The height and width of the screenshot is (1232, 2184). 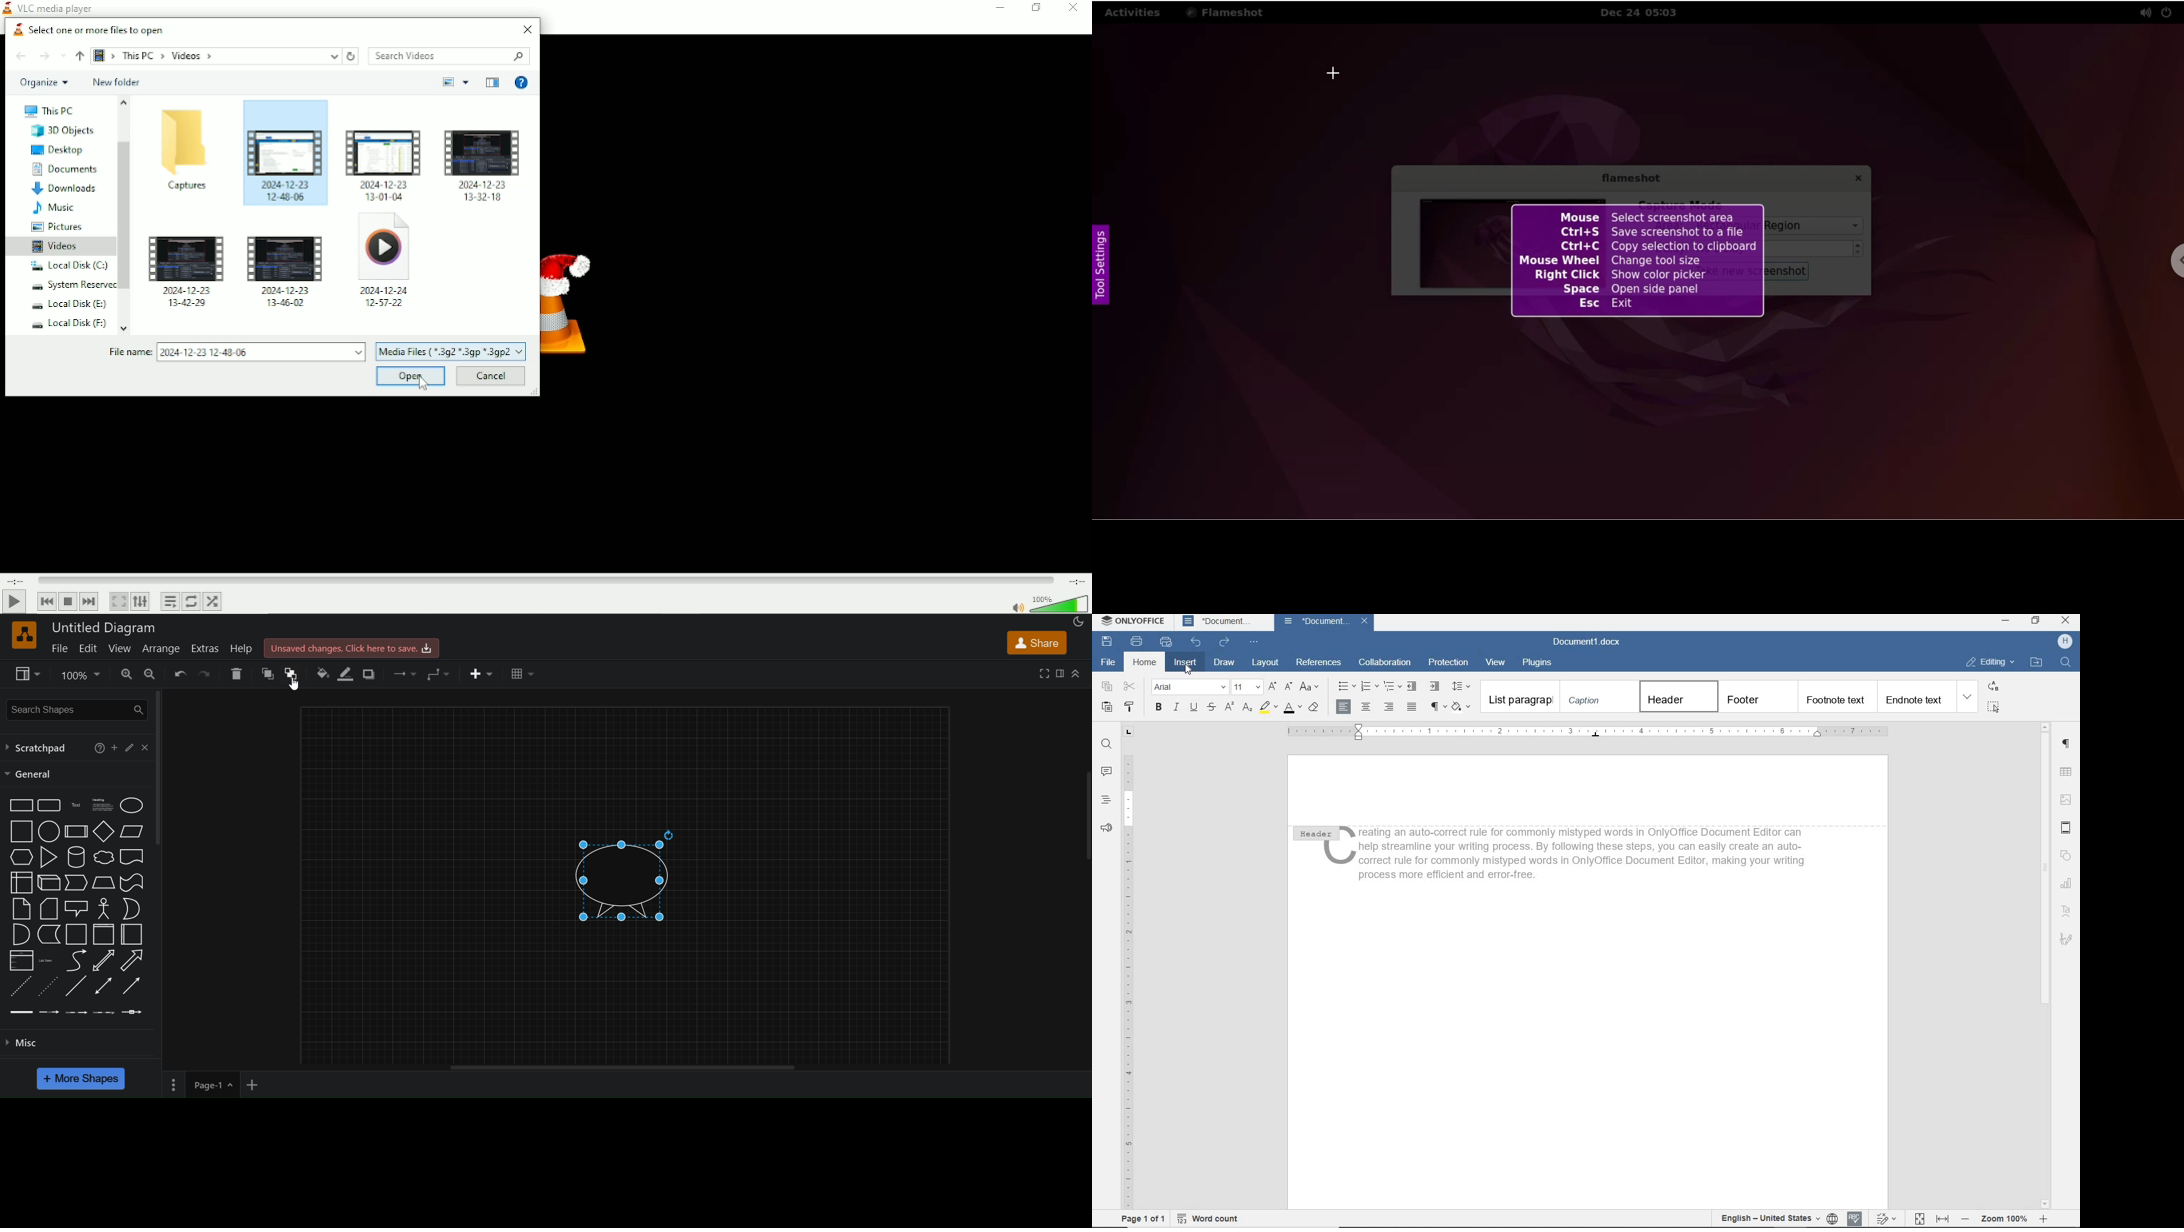 What do you see at coordinates (1384, 662) in the screenshot?
I see `COLLABORATION` at bounding box center [1384, 662].